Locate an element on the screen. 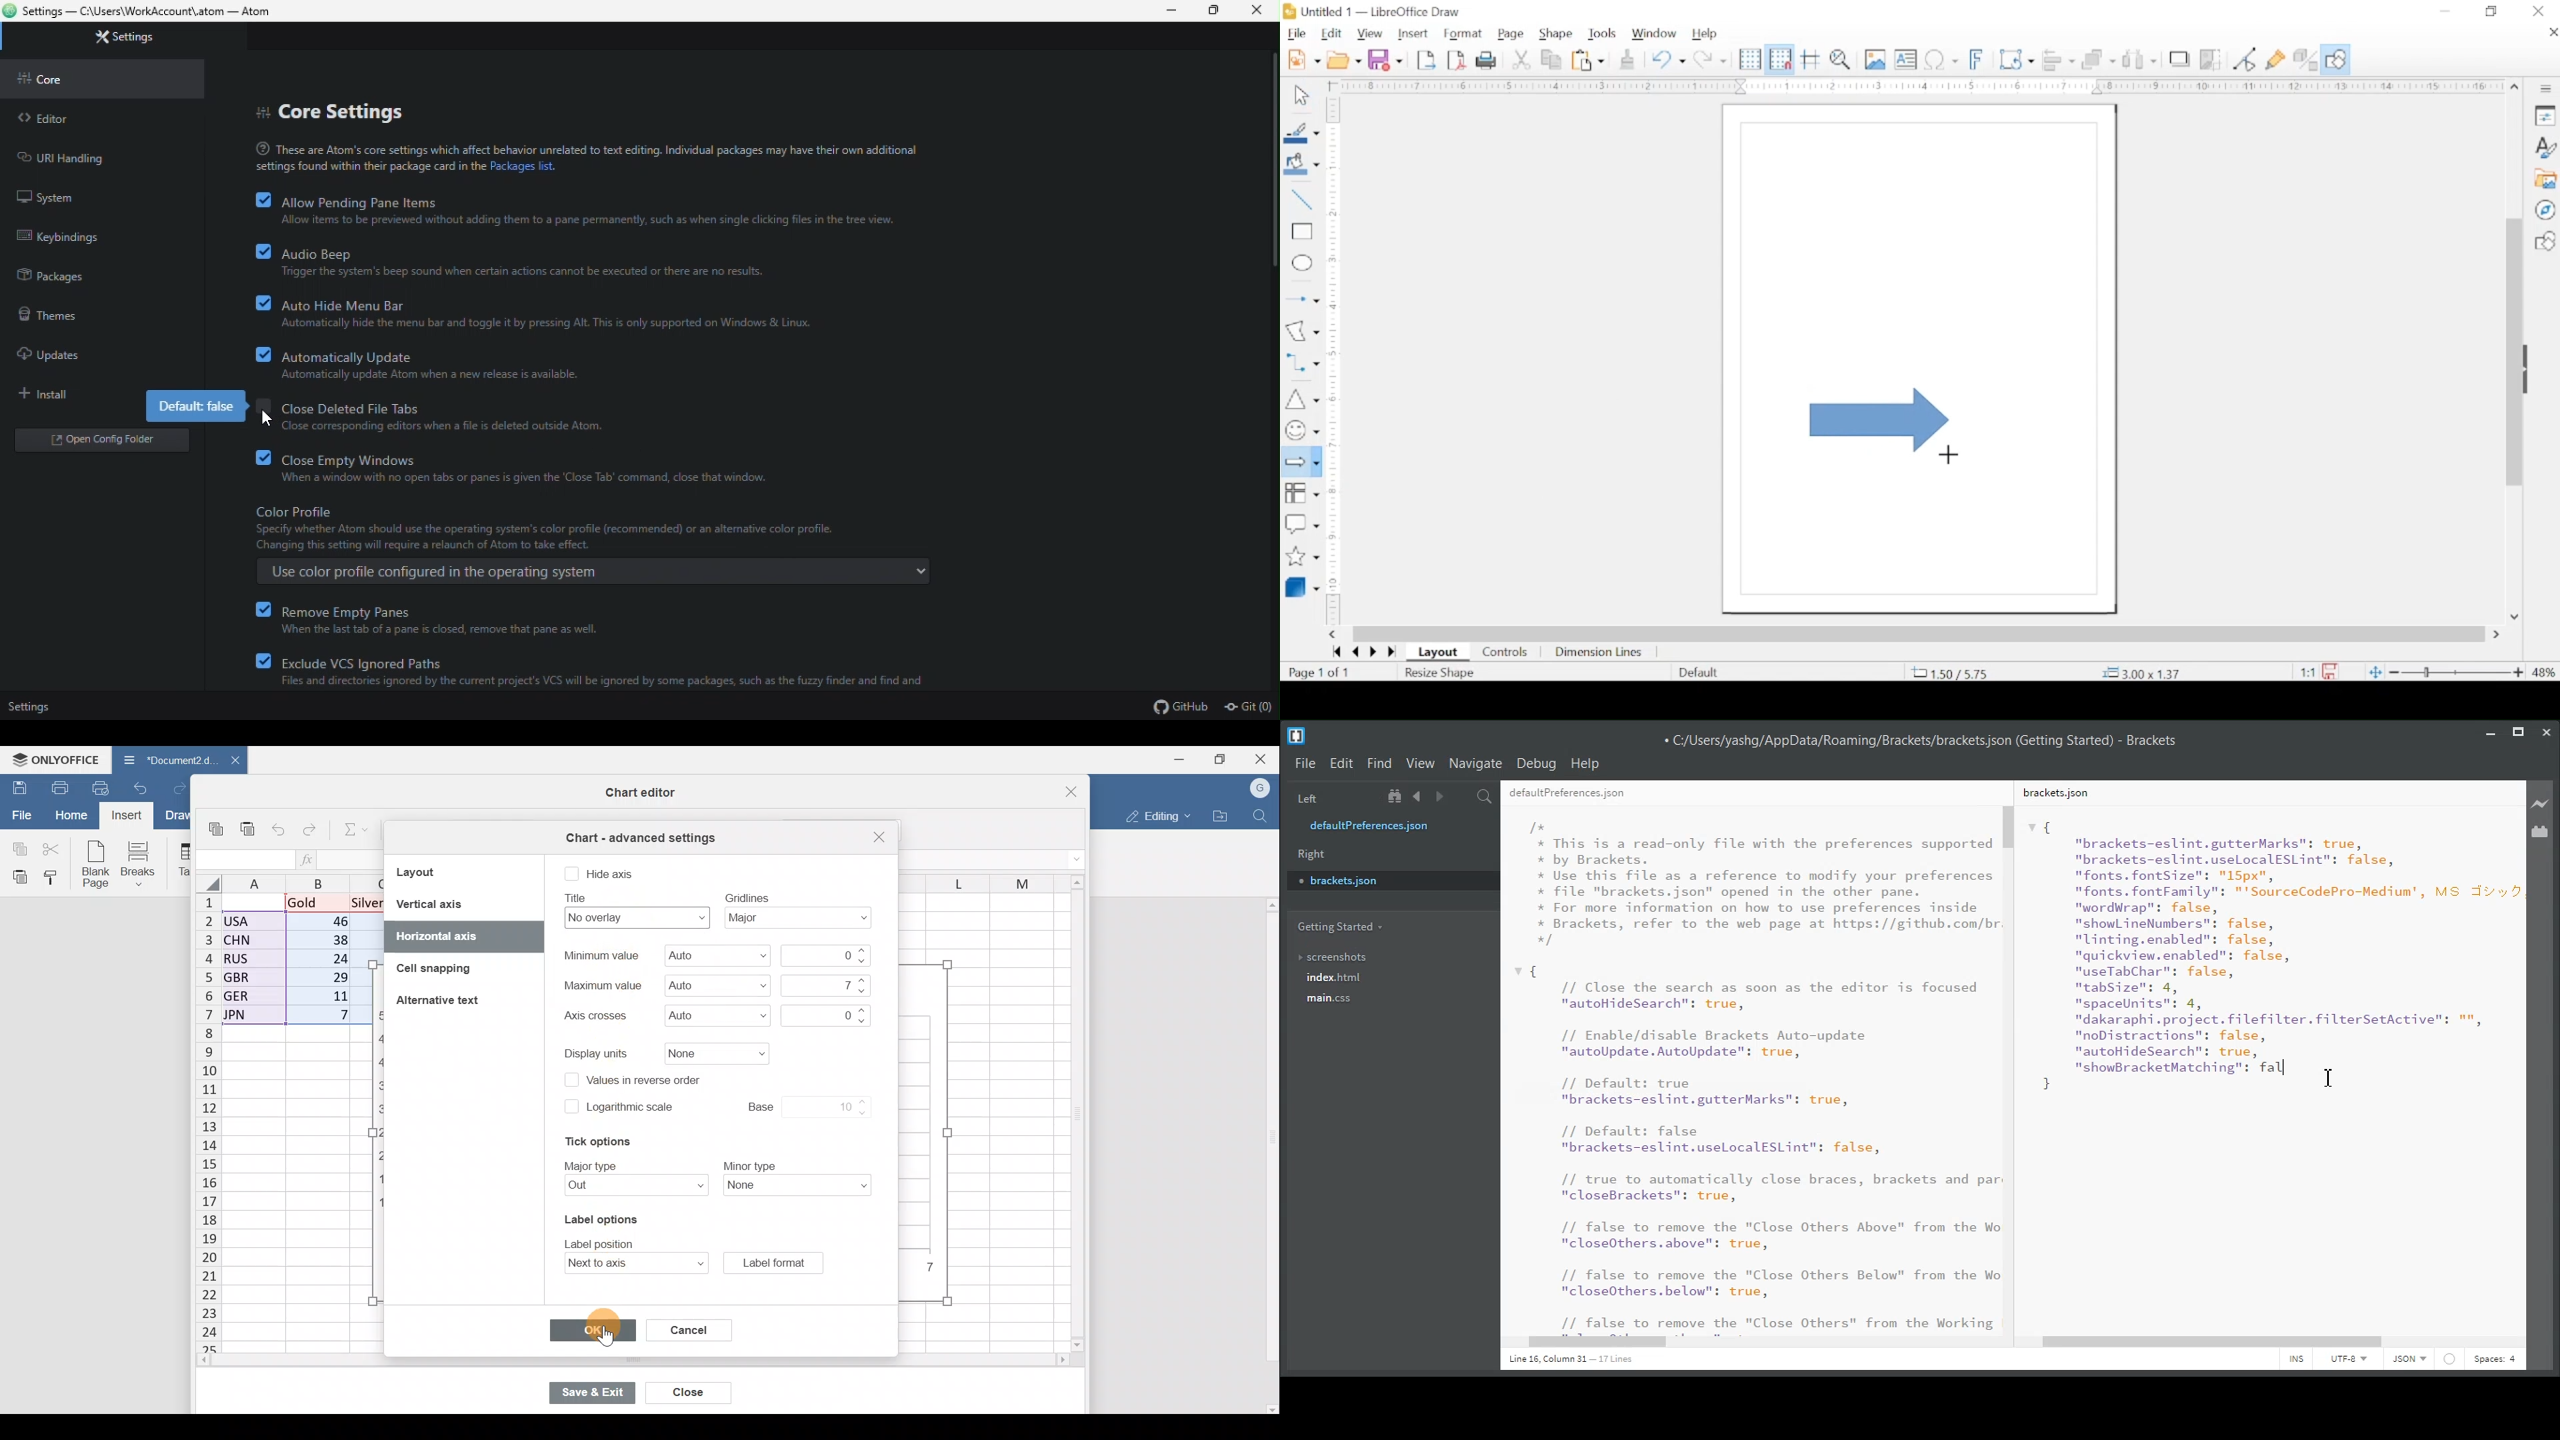 This screenshot has height=1456, width=2576. margin is located at coordinates (1334, 561).